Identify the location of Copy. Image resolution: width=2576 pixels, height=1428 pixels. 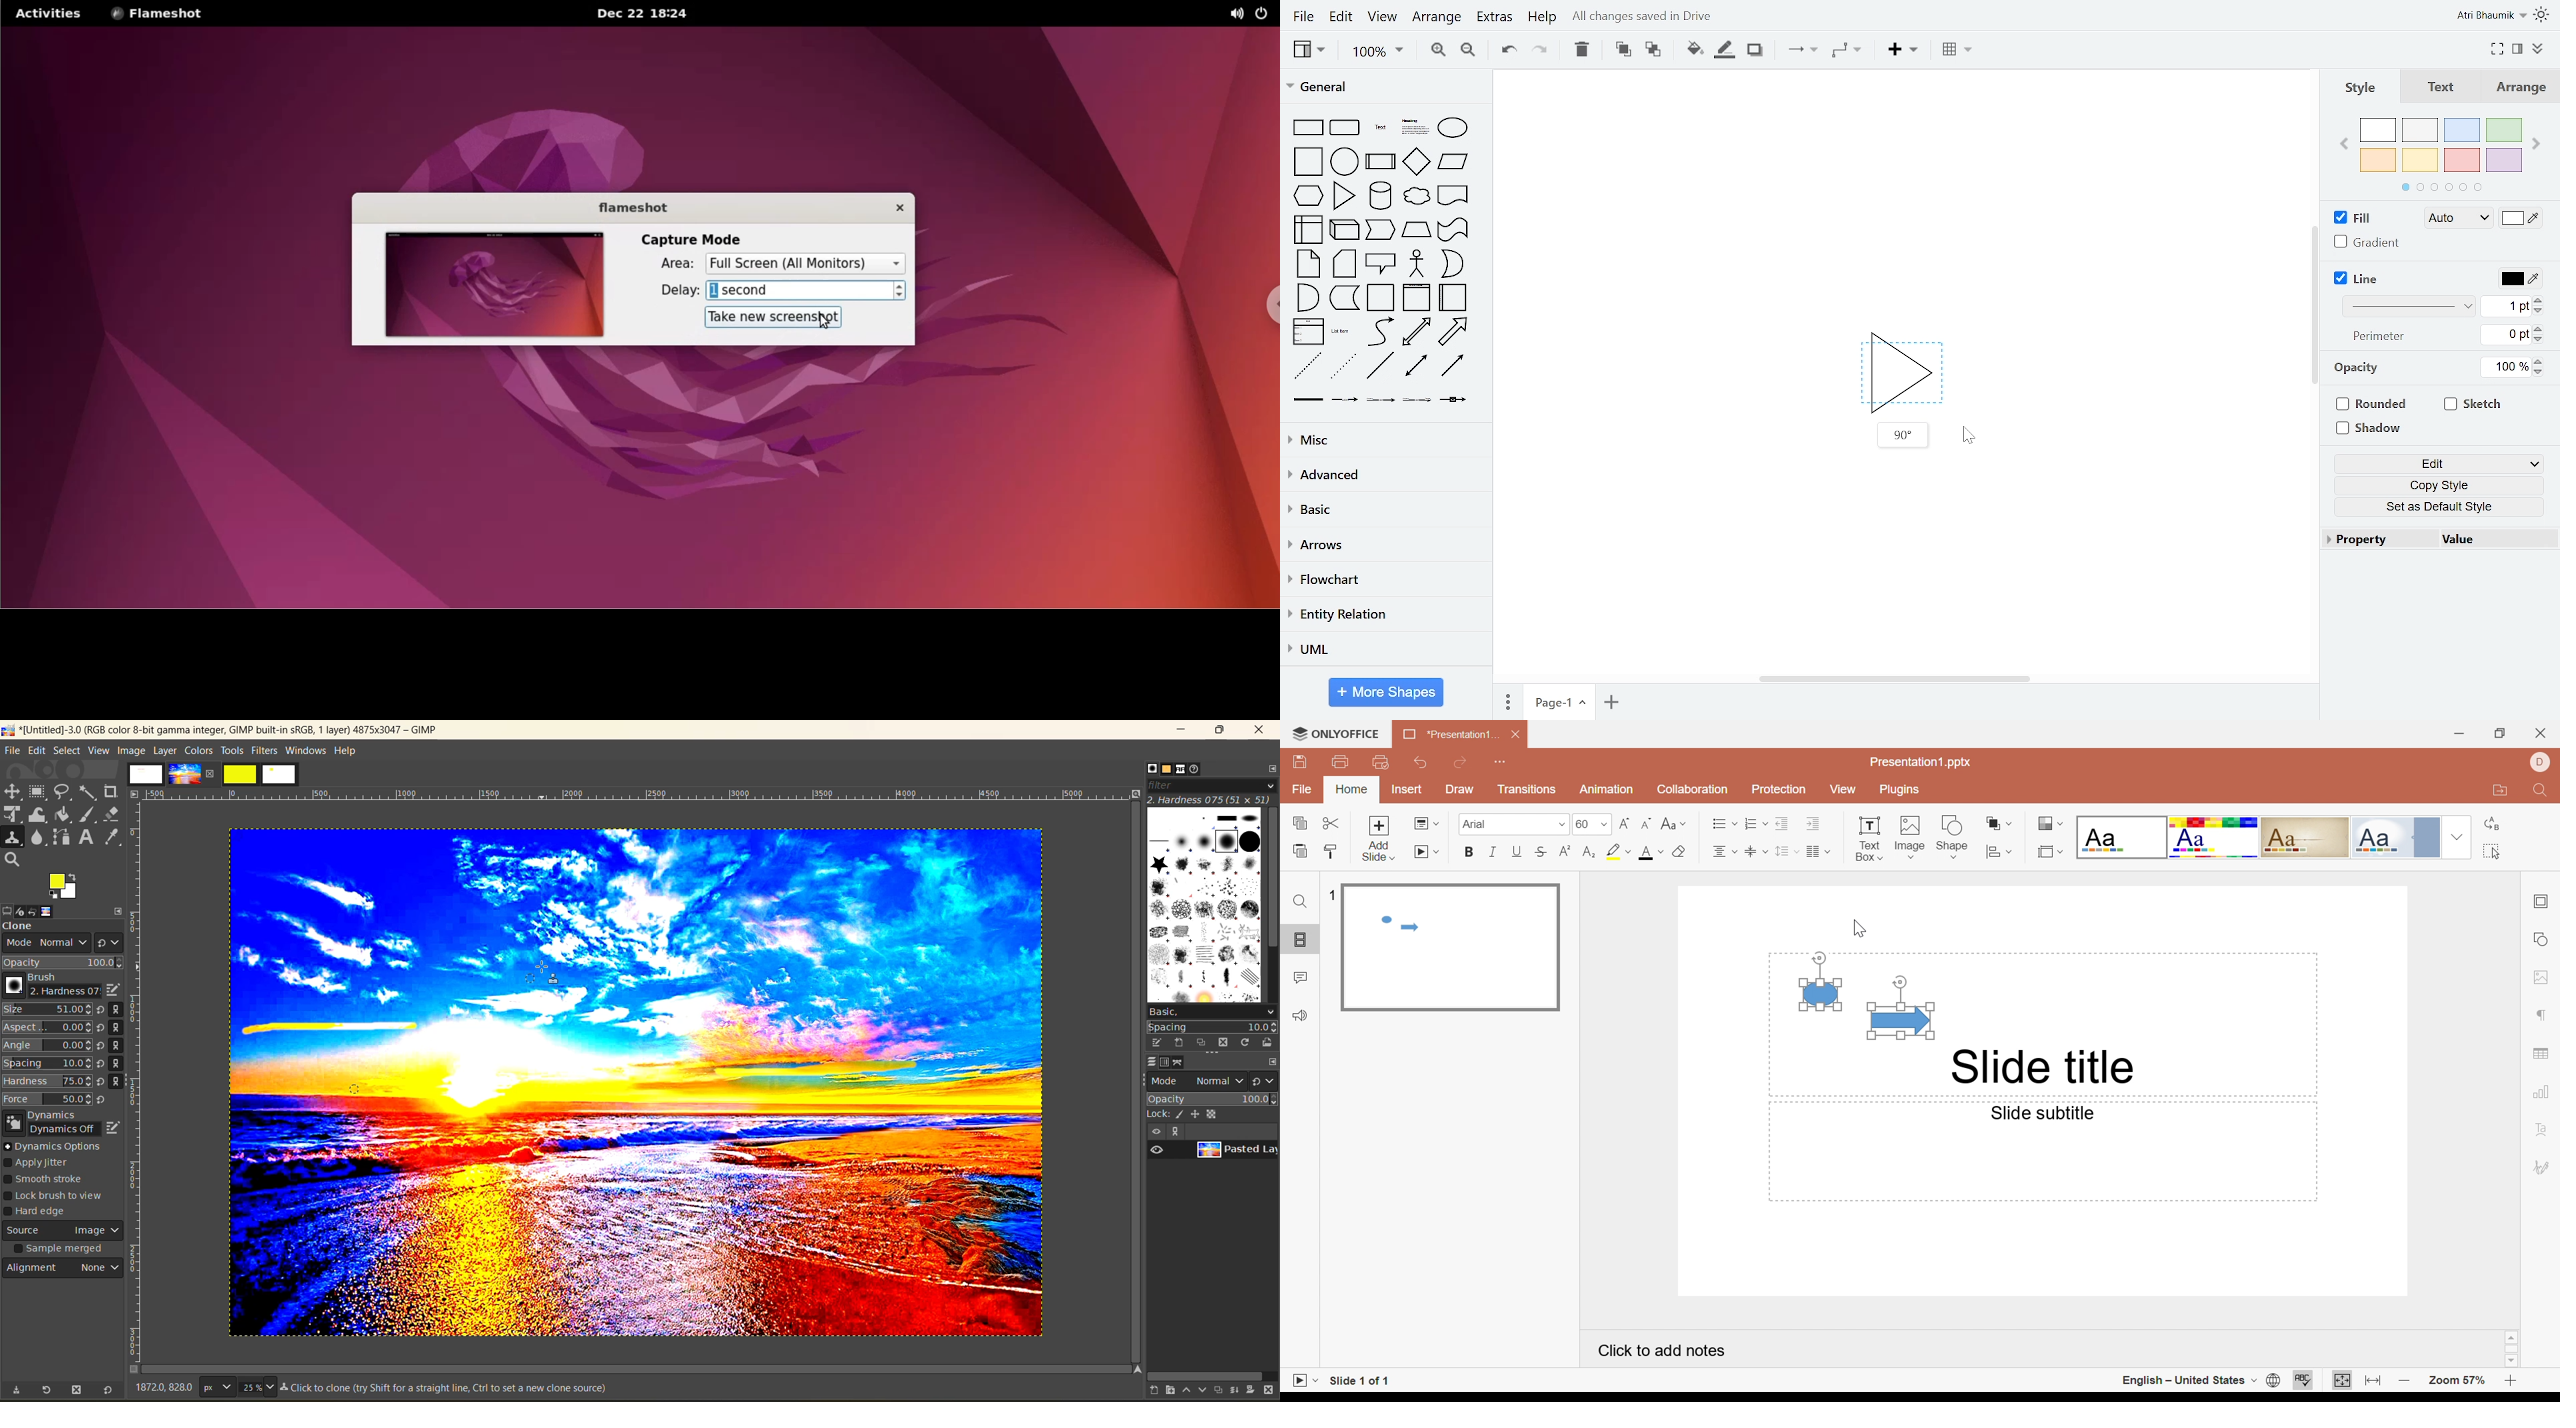
(1297, 824).